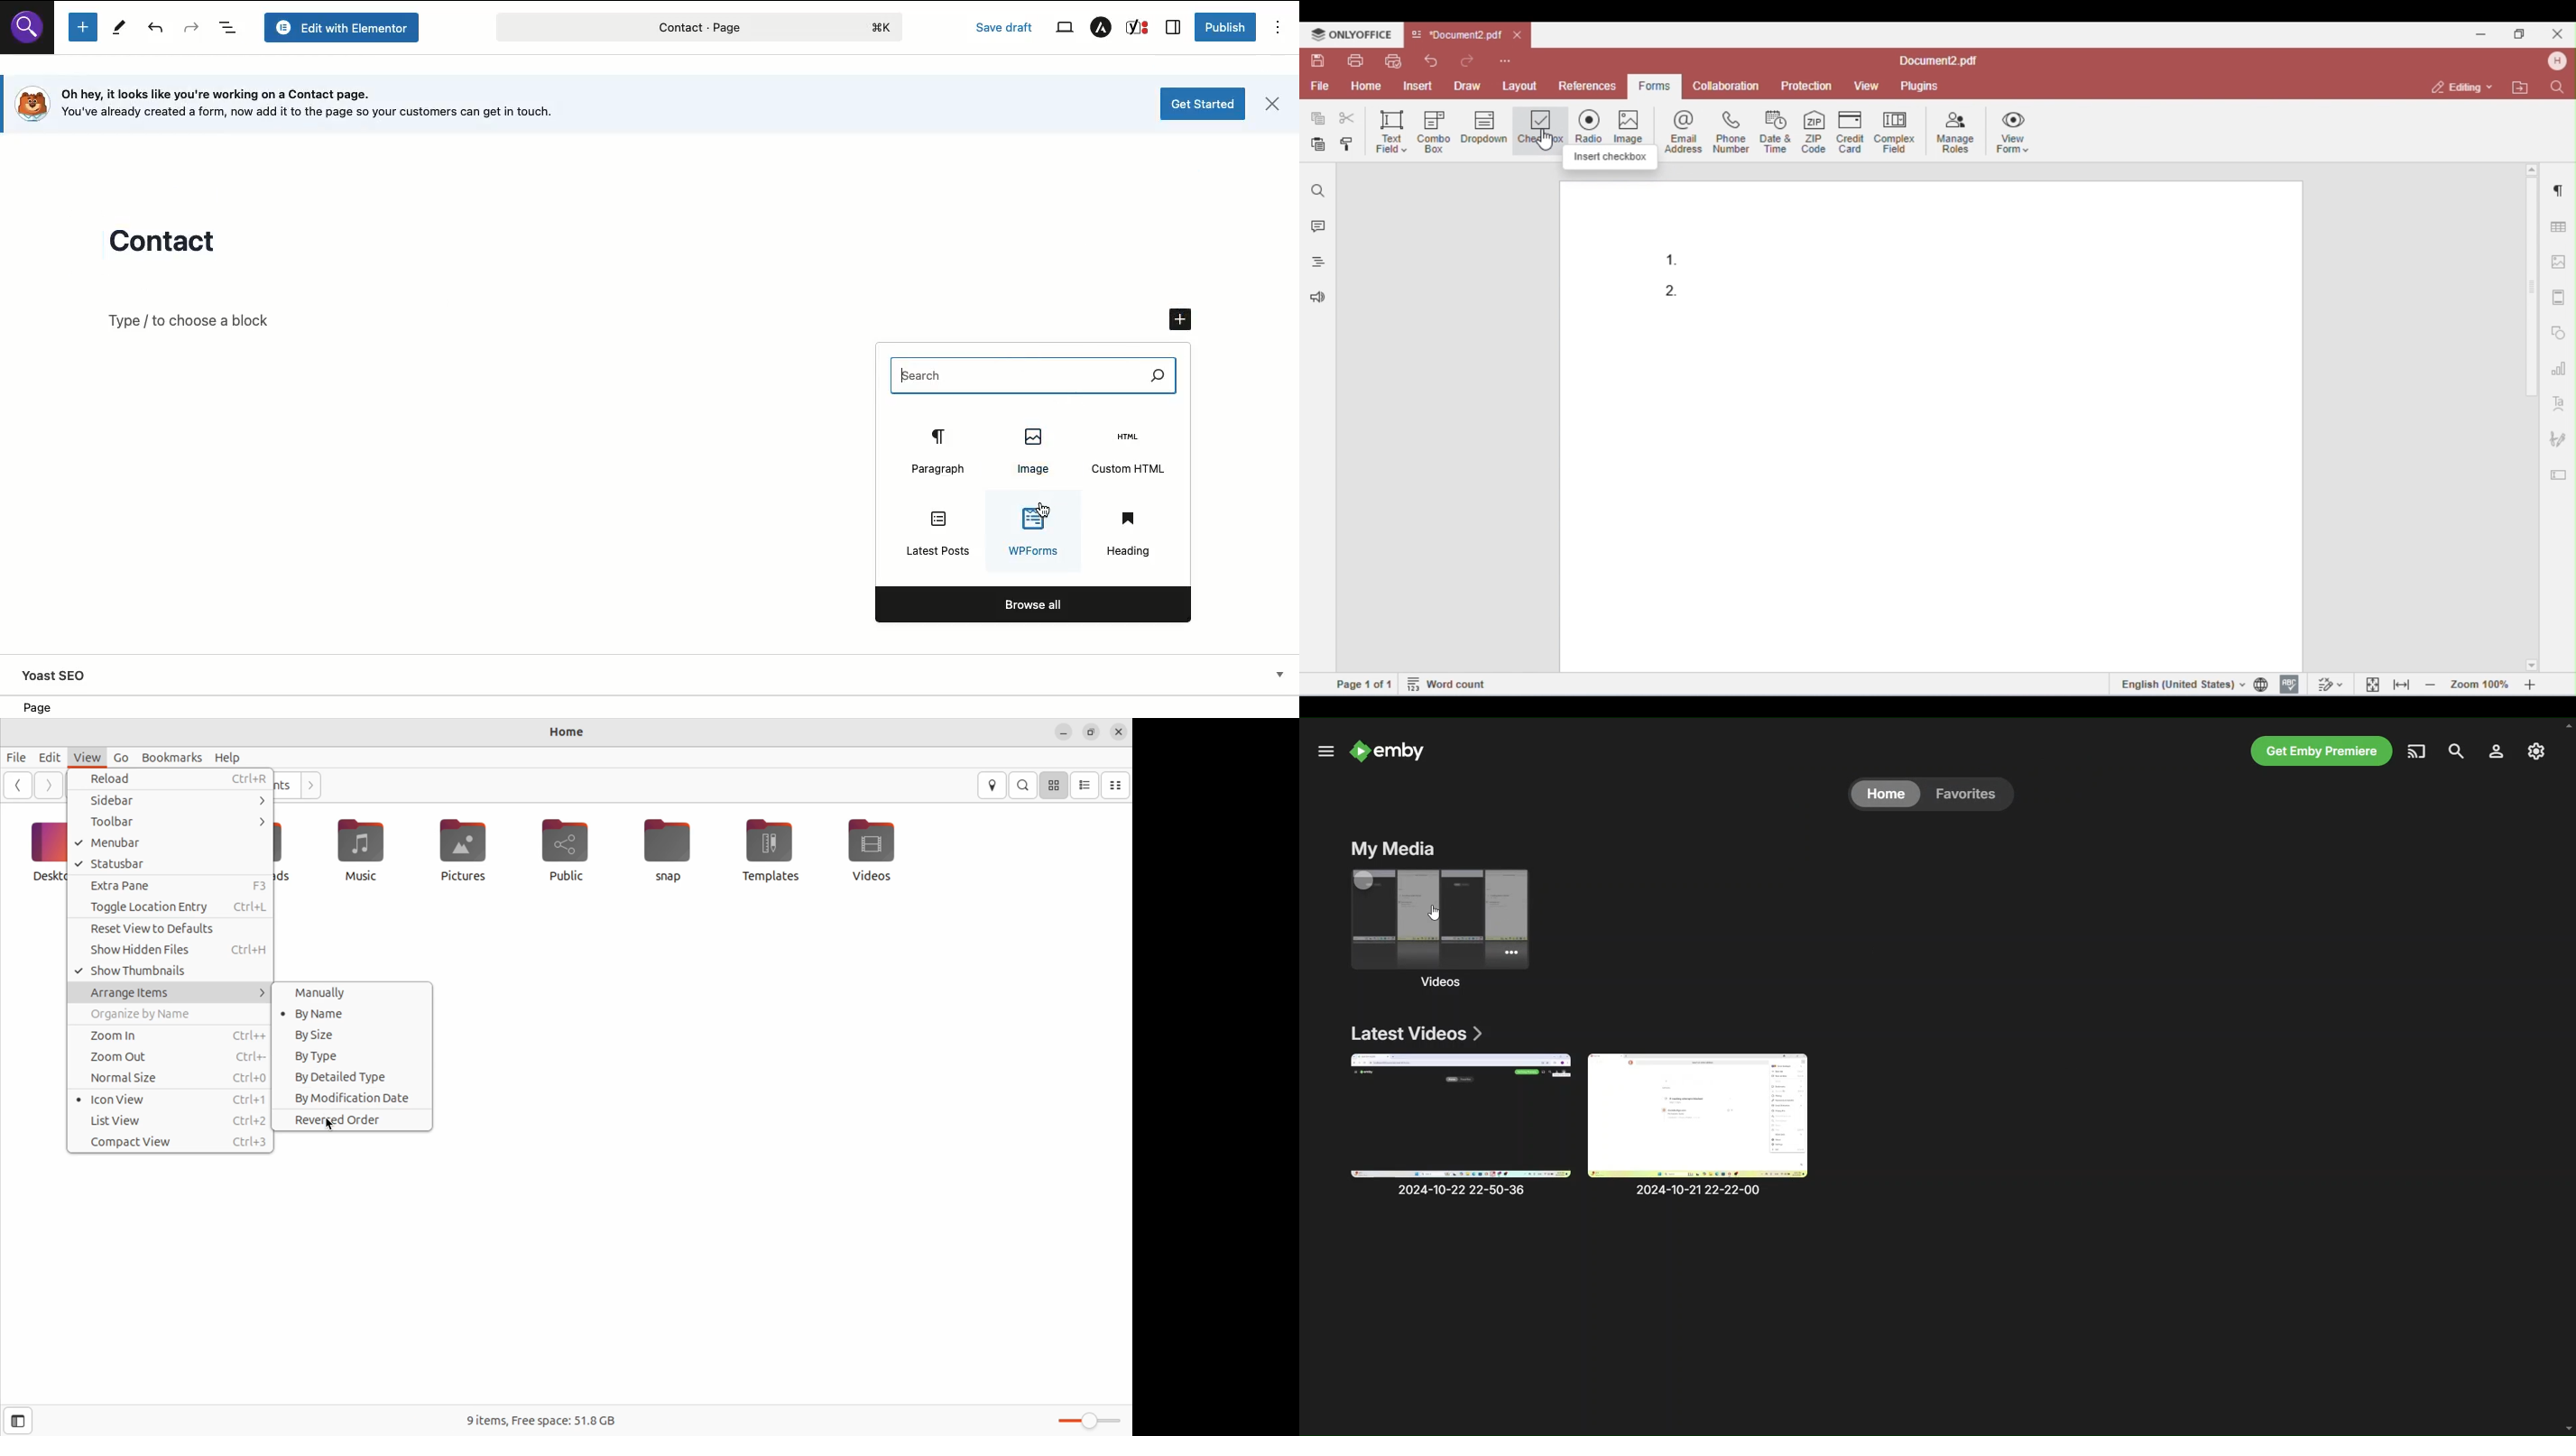 This screenshot has height=1456, width=2576. What do you see at coordinates (1034, 373) in the screenshot?
I see `Search` at bounding box center [1034, 373].